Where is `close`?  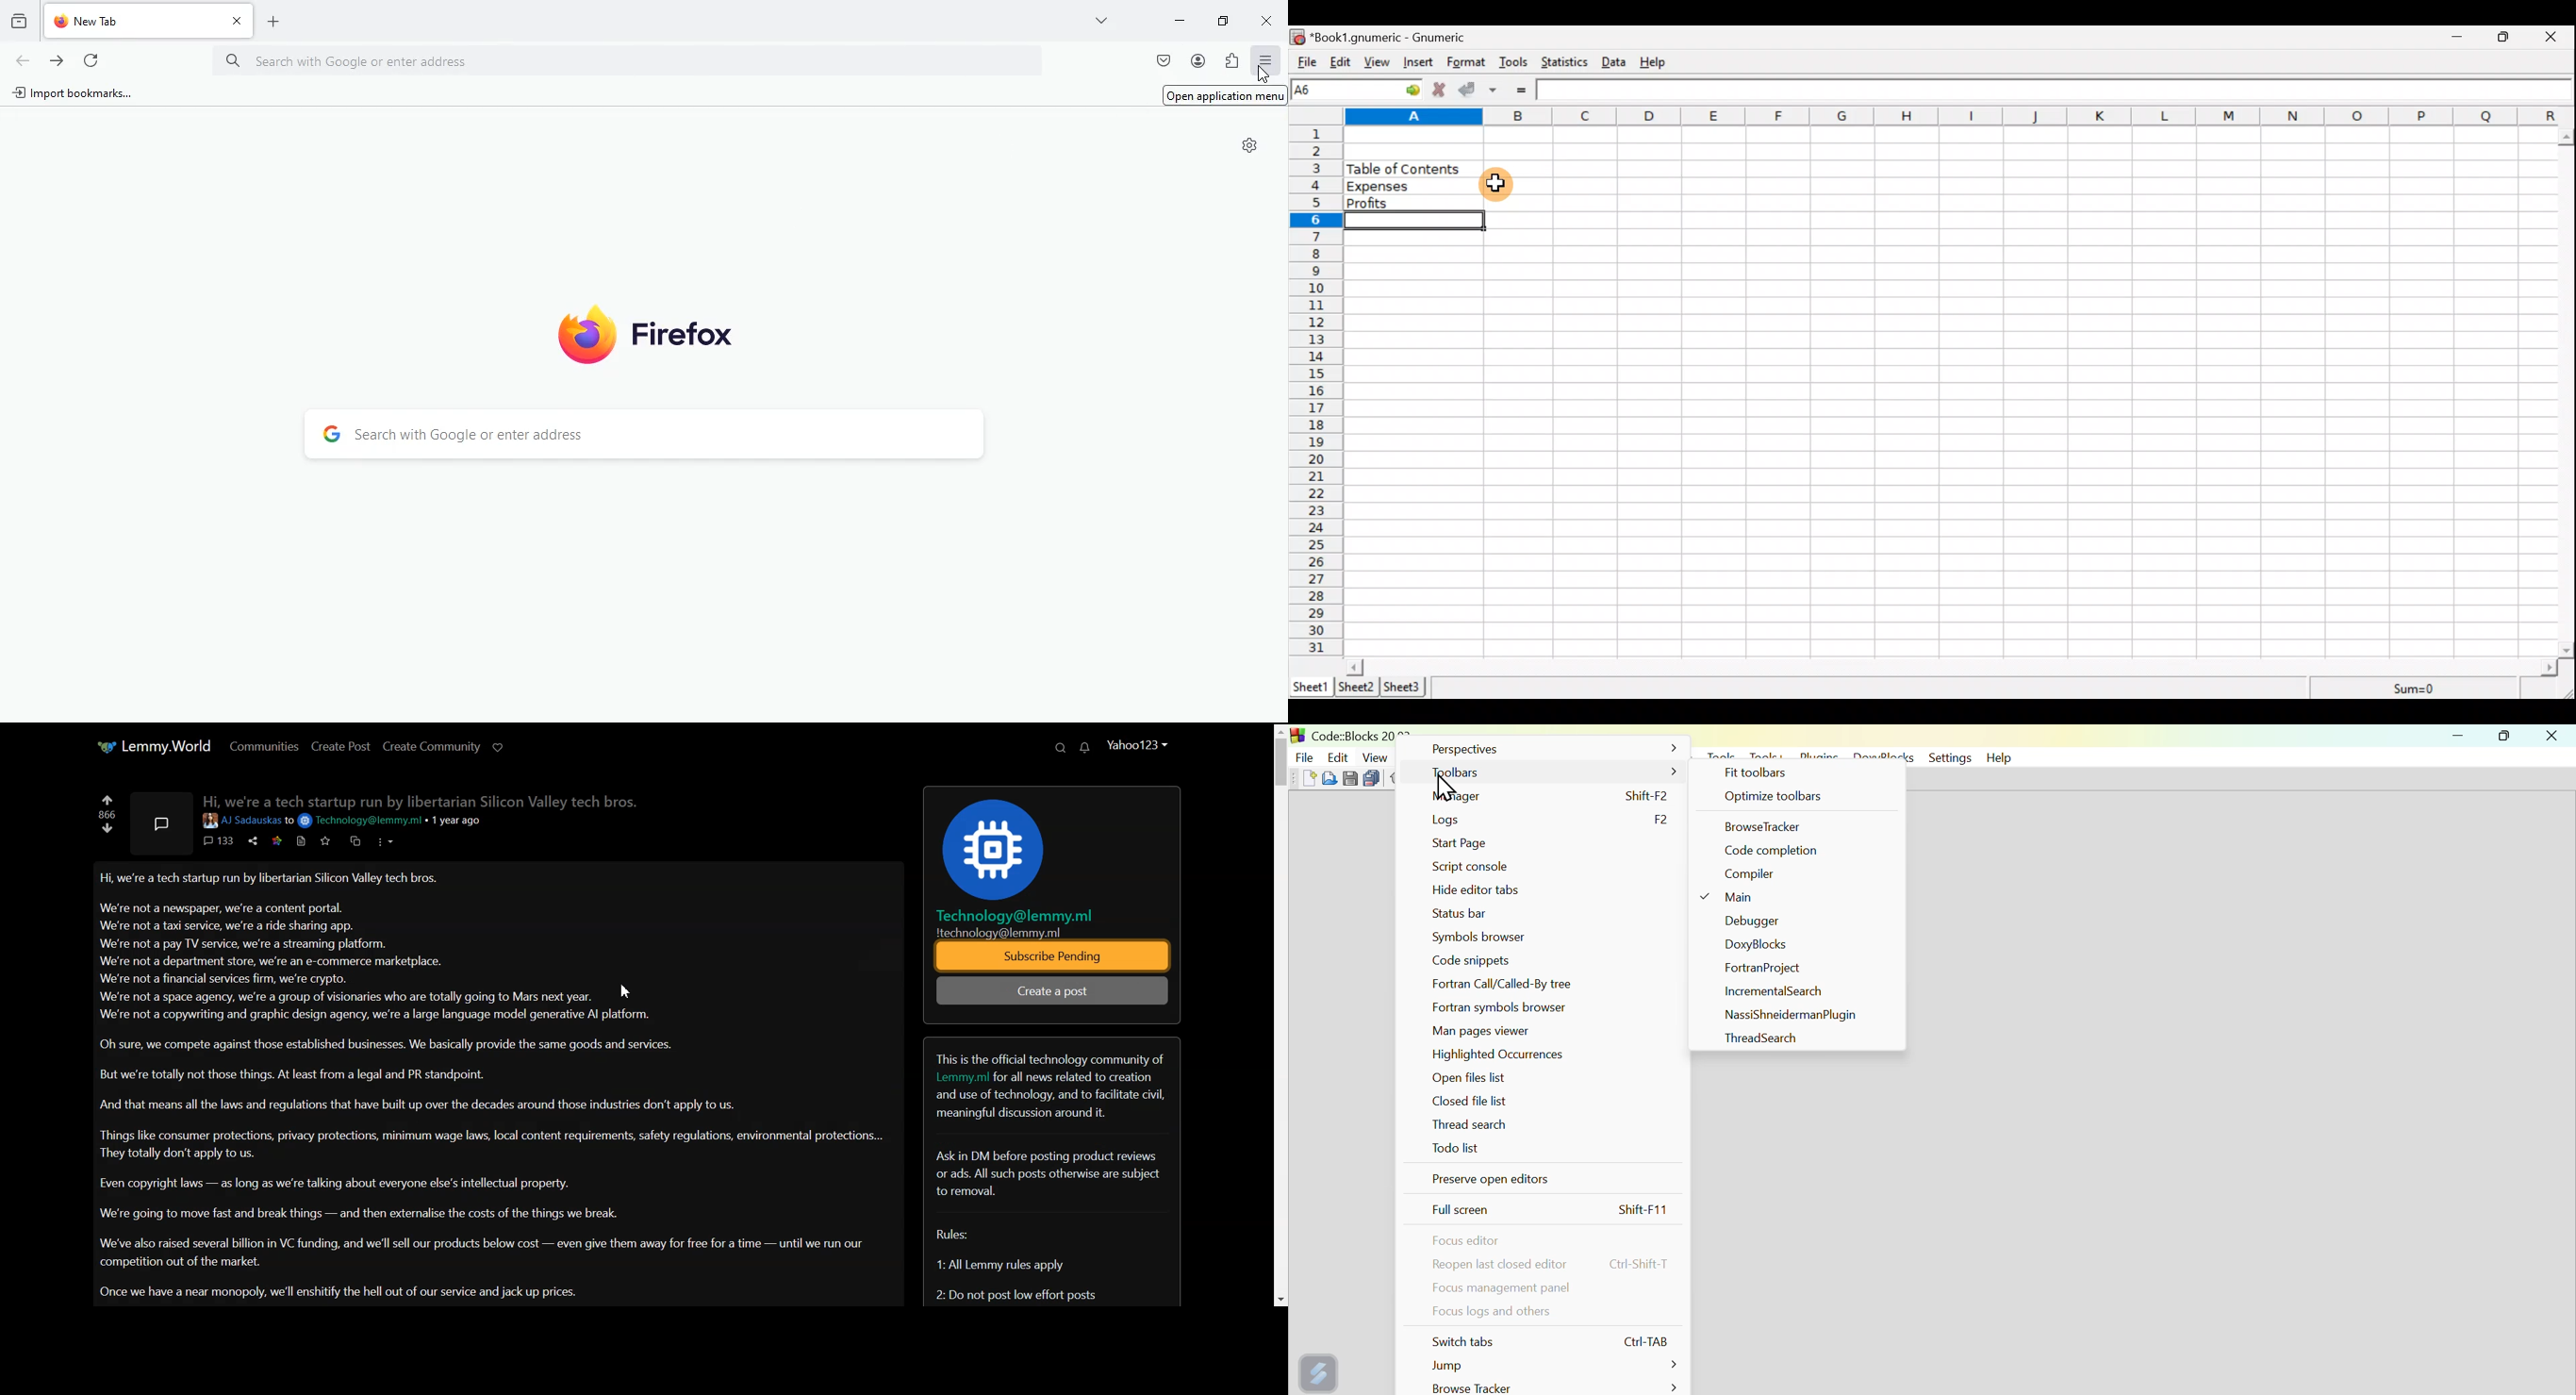 close is located at coordinates (237, 20).